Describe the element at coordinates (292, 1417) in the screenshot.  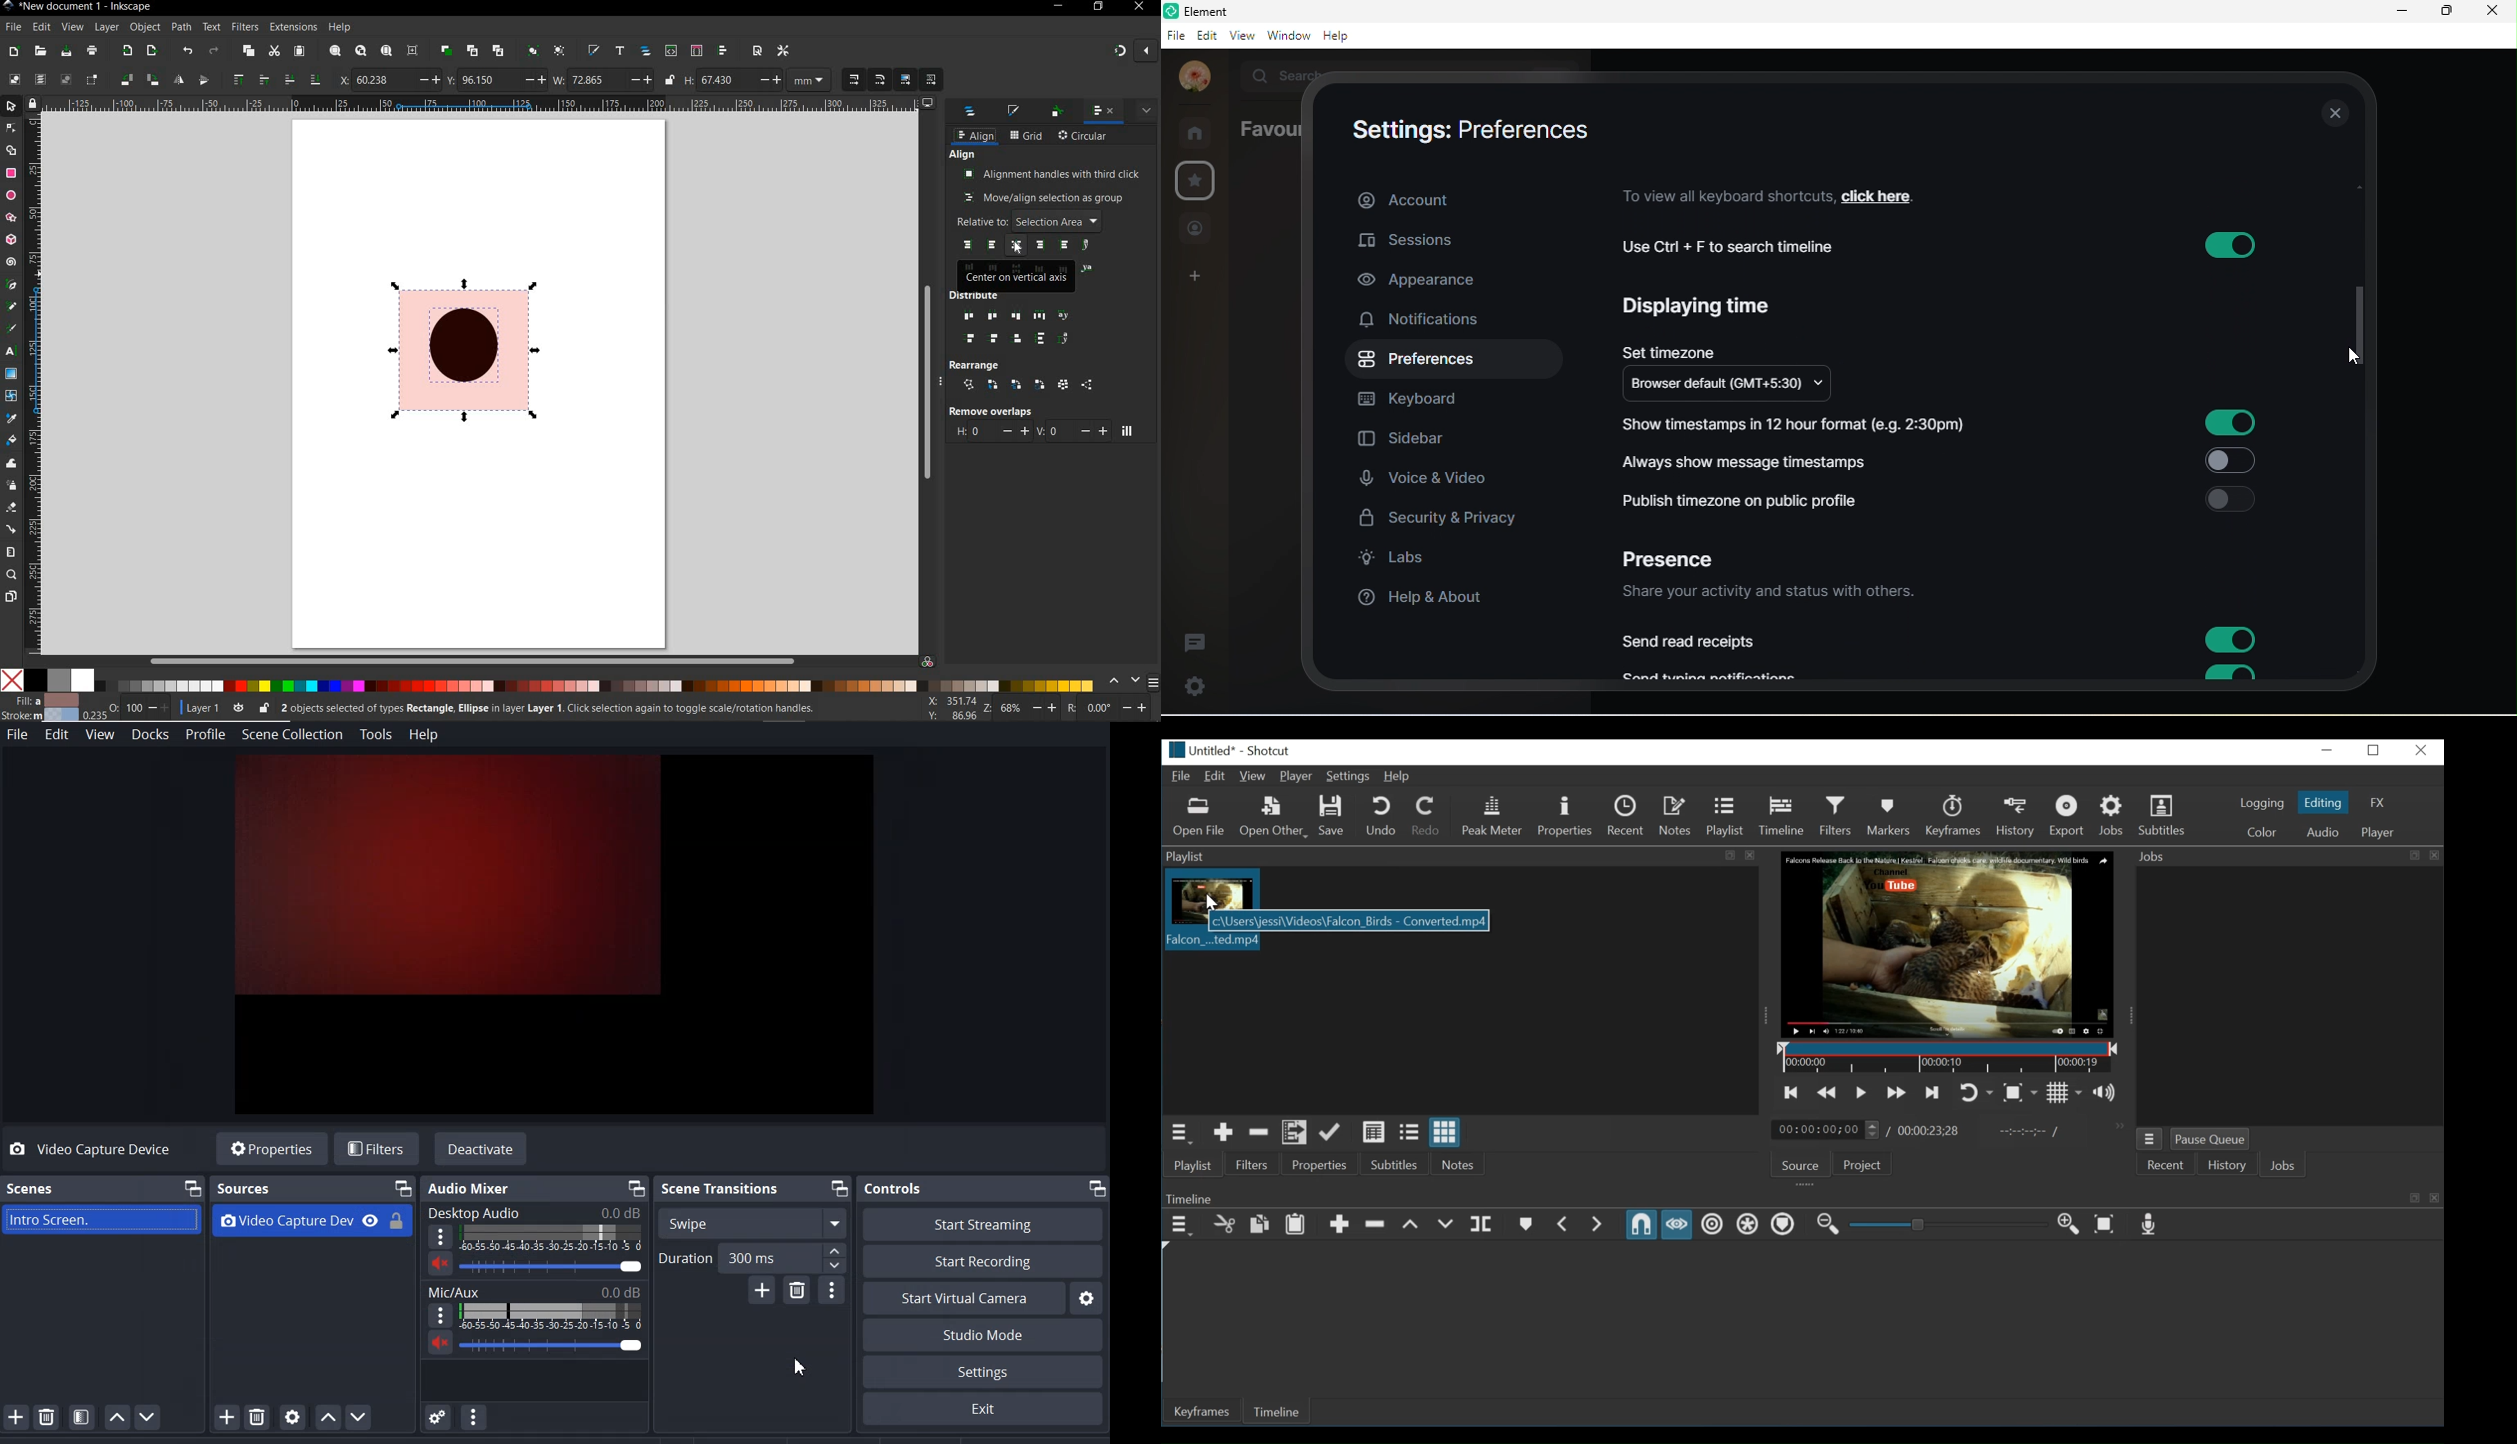
I see `Open source Properties` at that location.